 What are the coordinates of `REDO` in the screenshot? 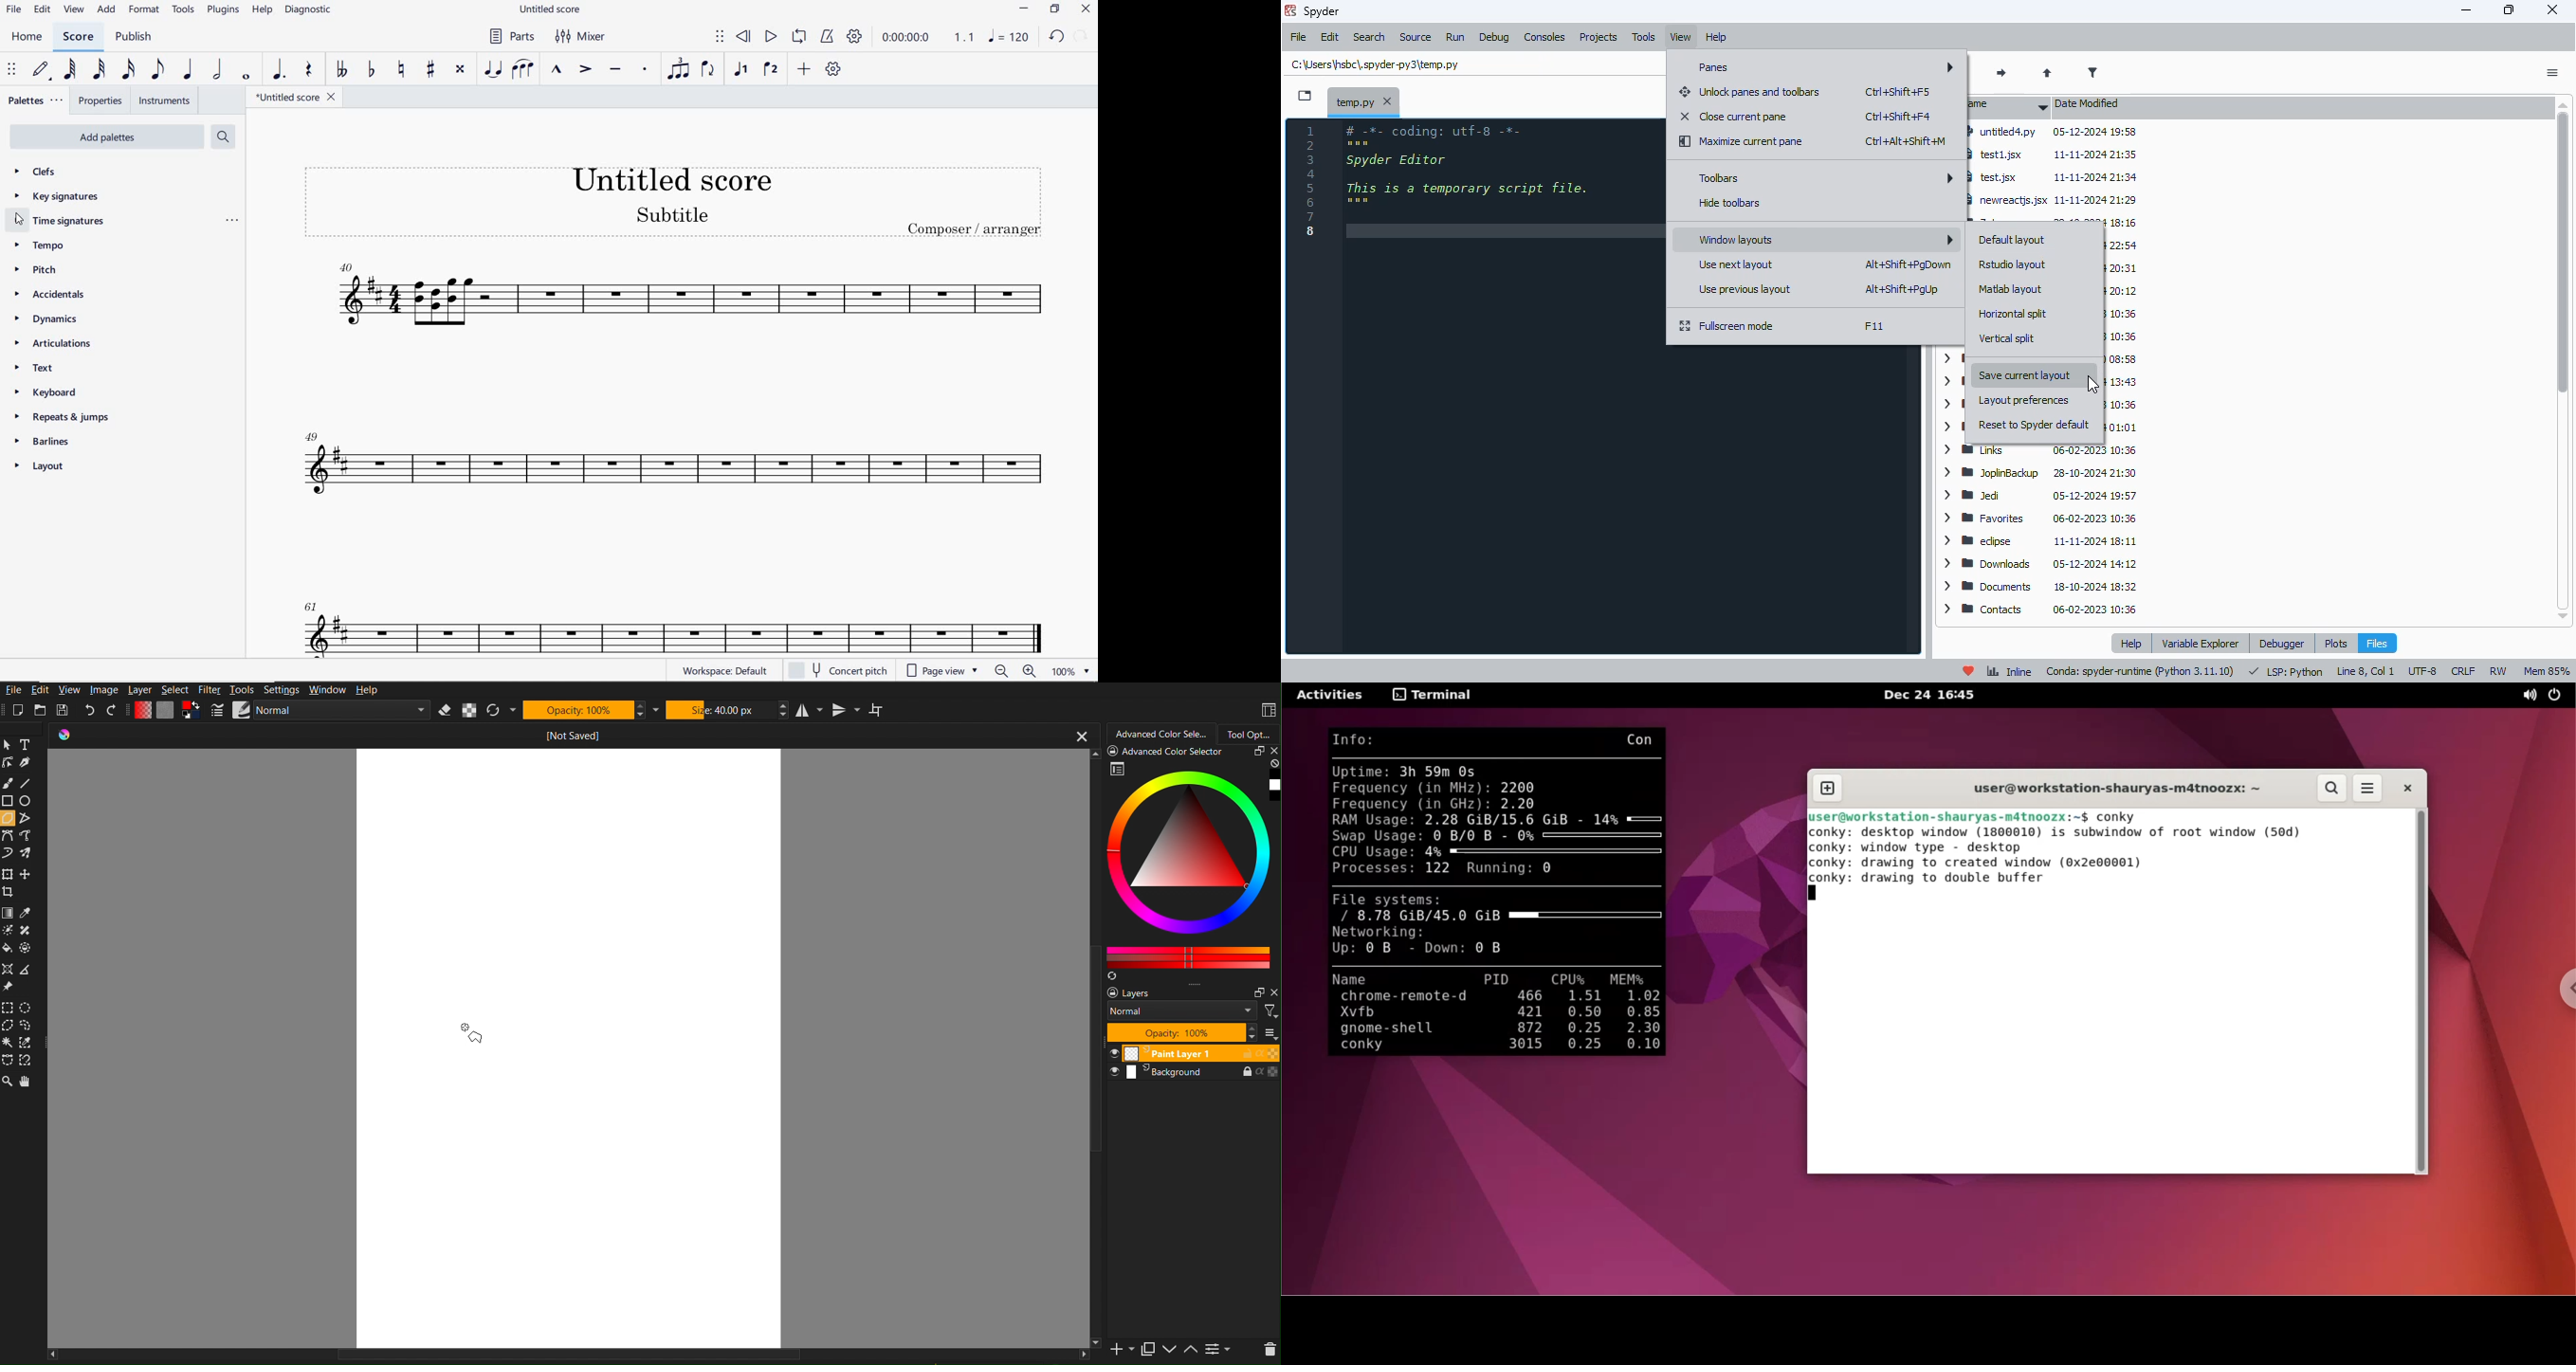 It's located at (1082, 35).